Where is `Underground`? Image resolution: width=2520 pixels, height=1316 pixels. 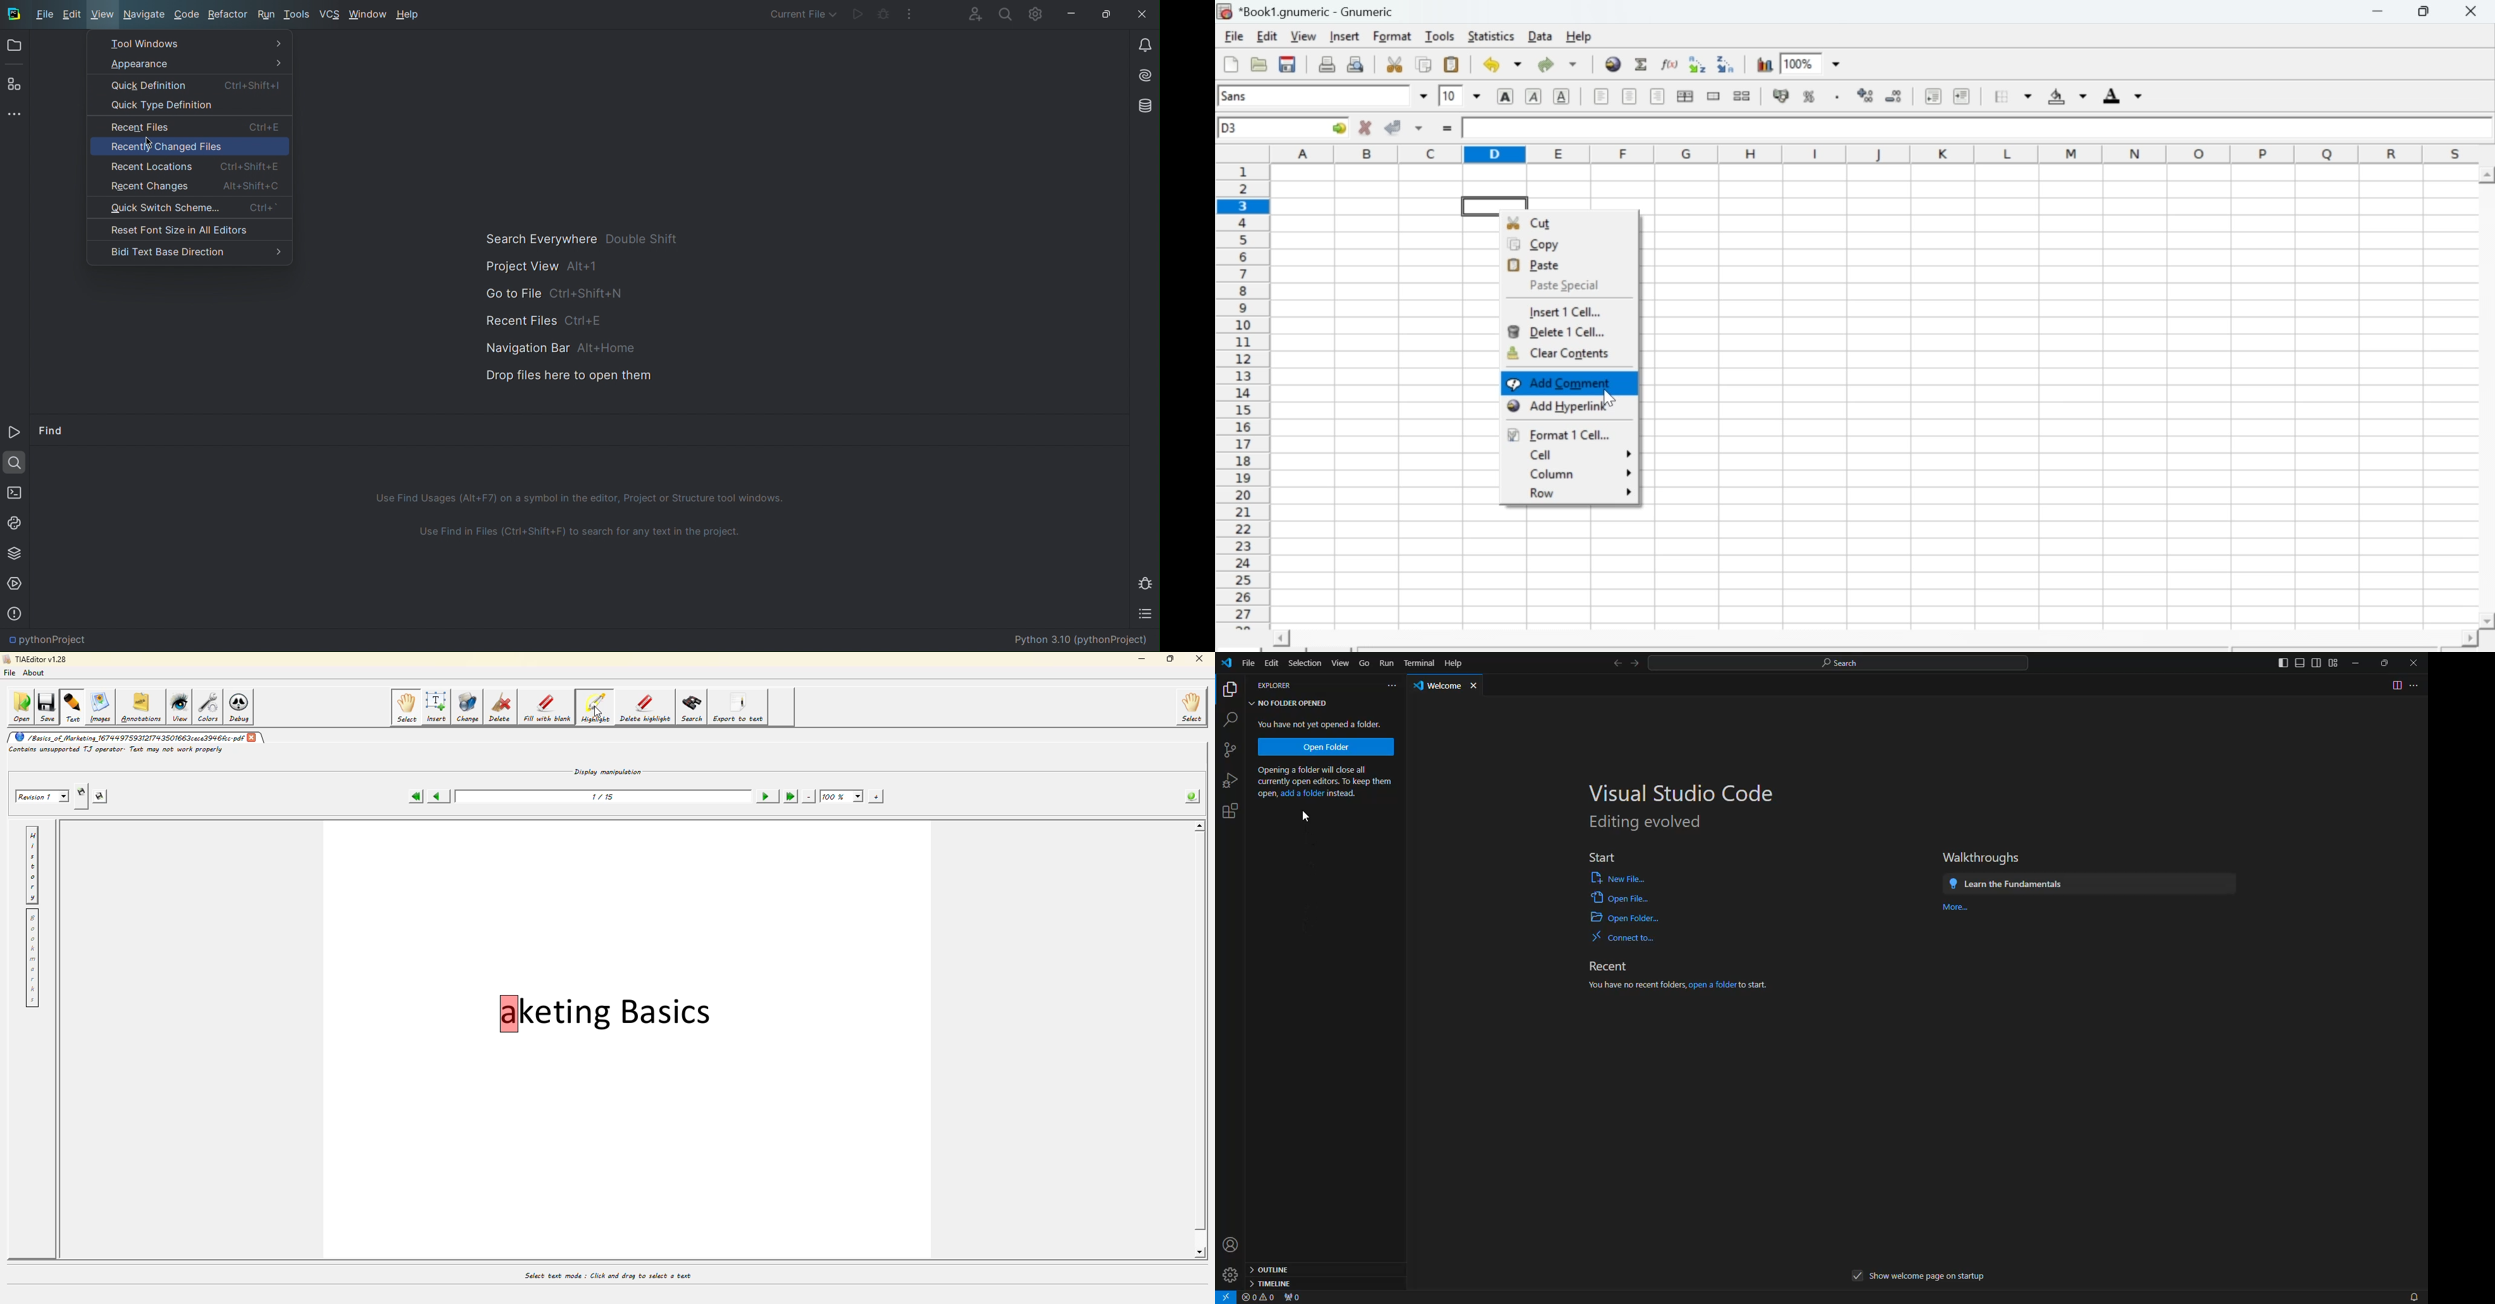
Underground is located at coordinates (1561, 96).